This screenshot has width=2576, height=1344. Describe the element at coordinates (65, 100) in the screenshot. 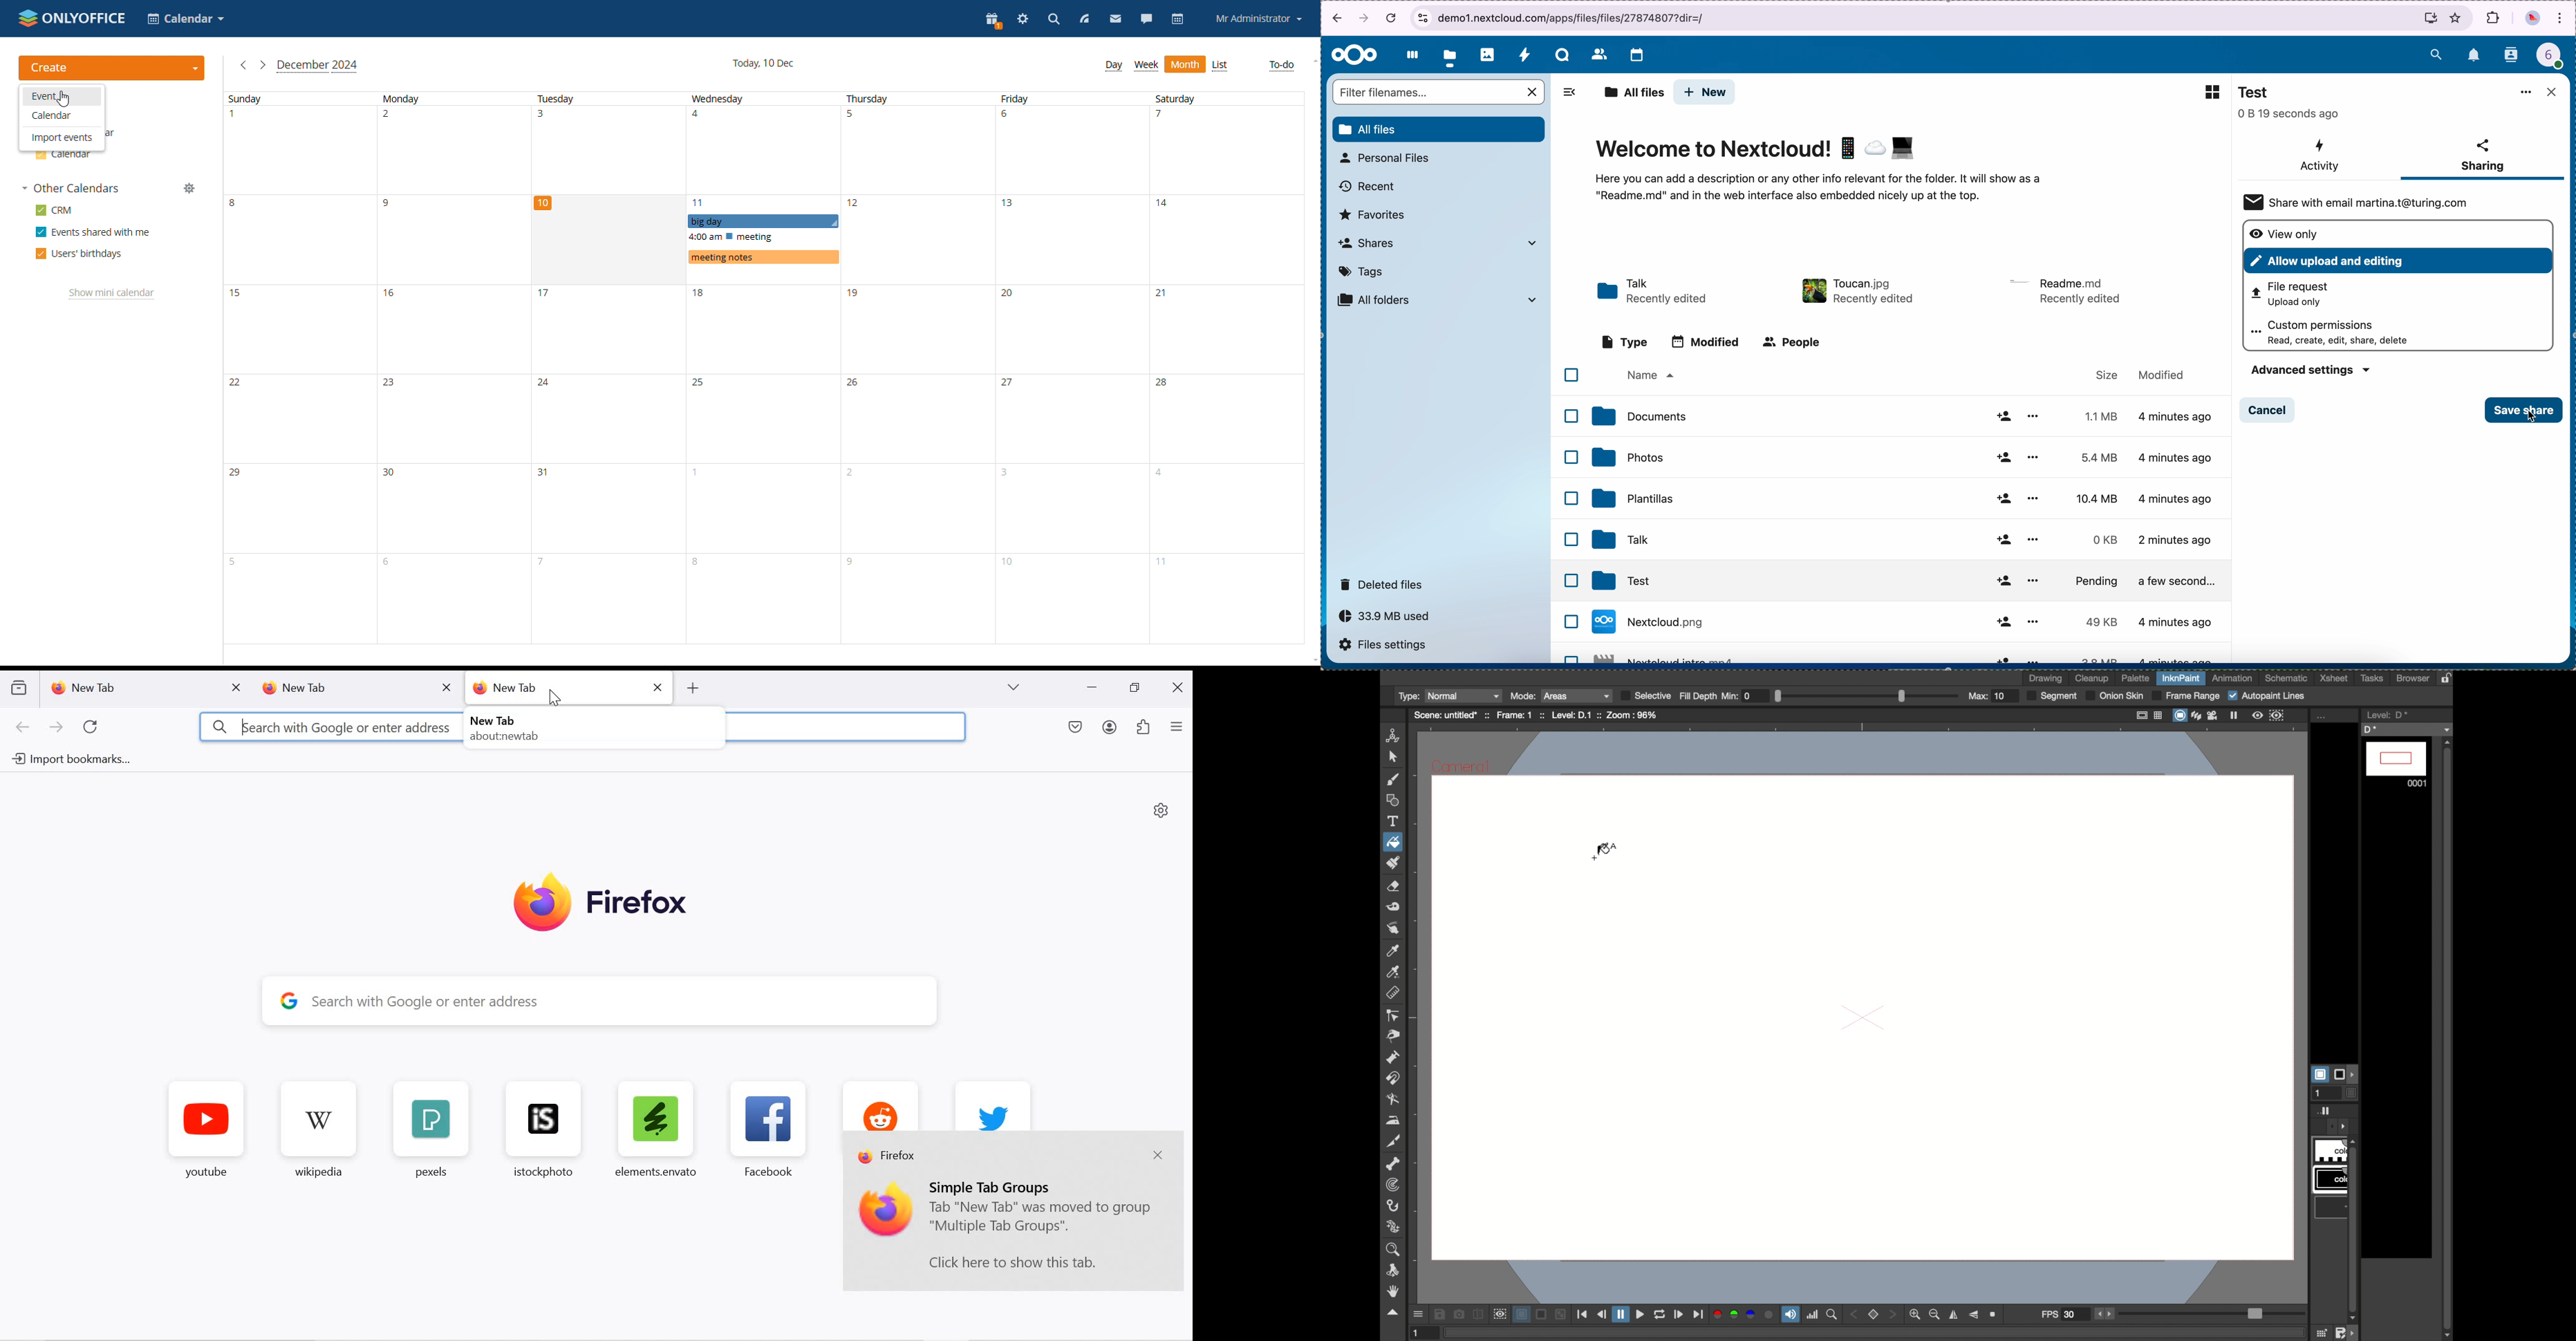

I see `cursor` at that location.